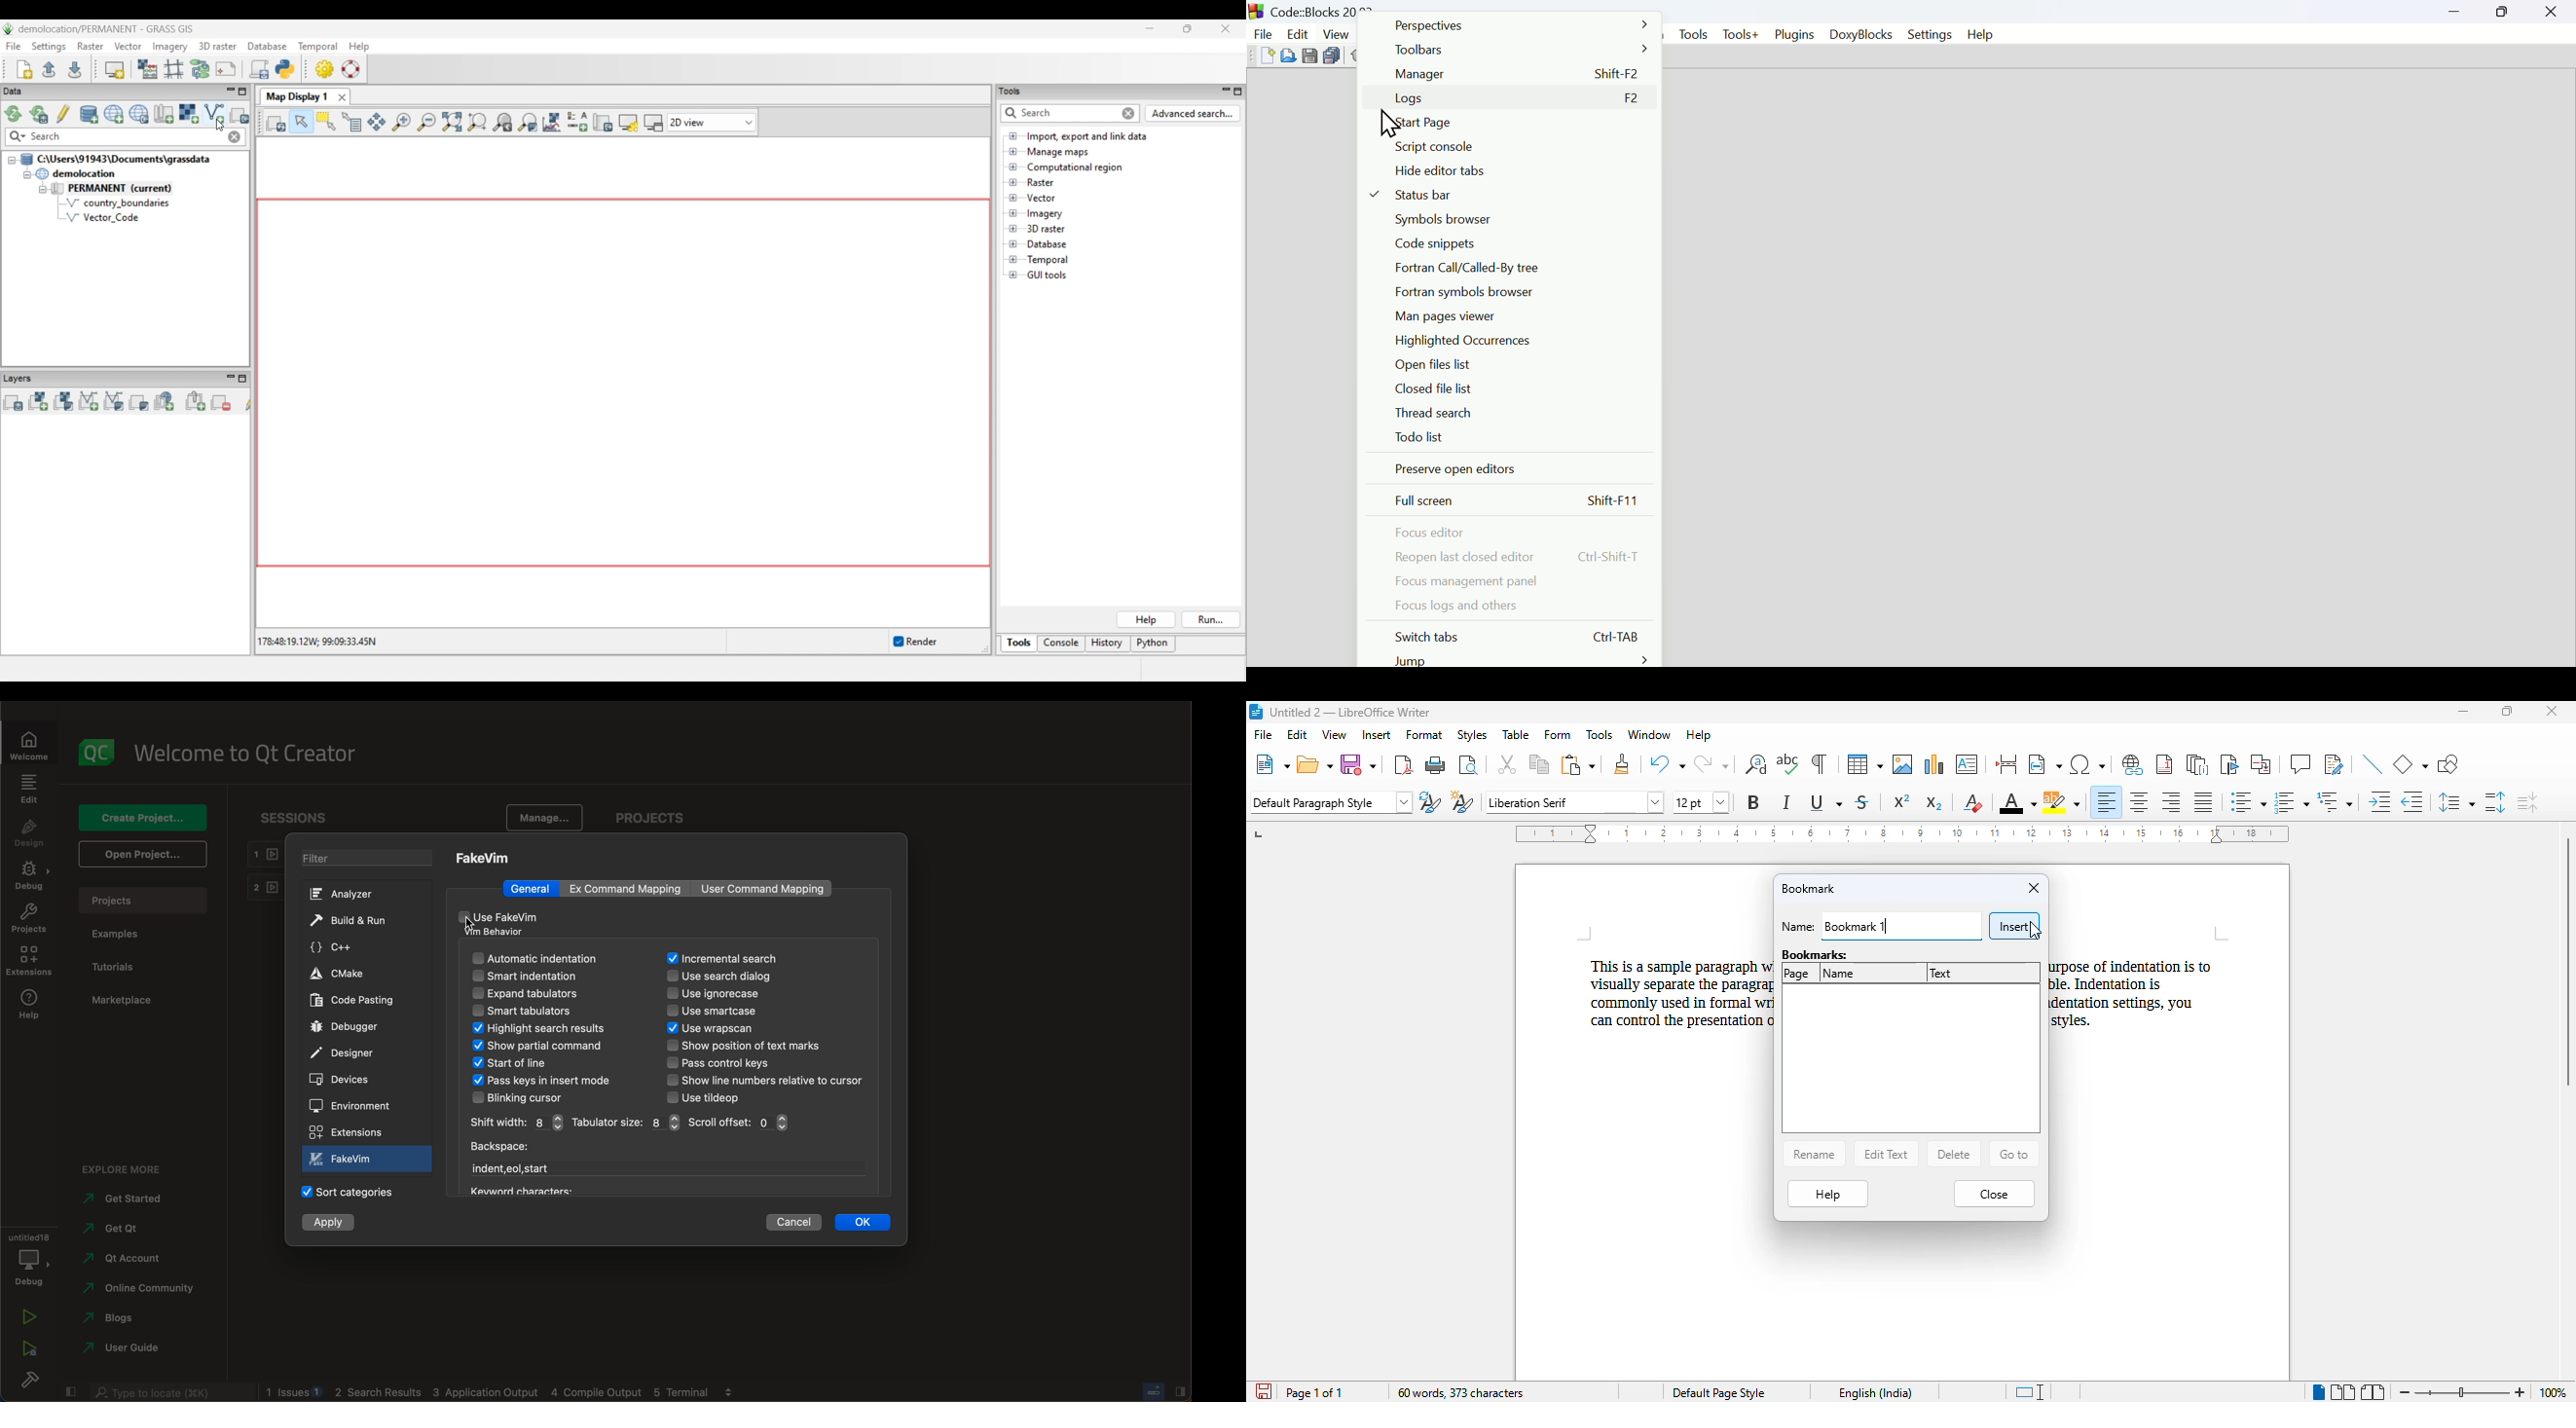 The image size is (2576, 1428). I want to click on copy, so click(1540, 764).